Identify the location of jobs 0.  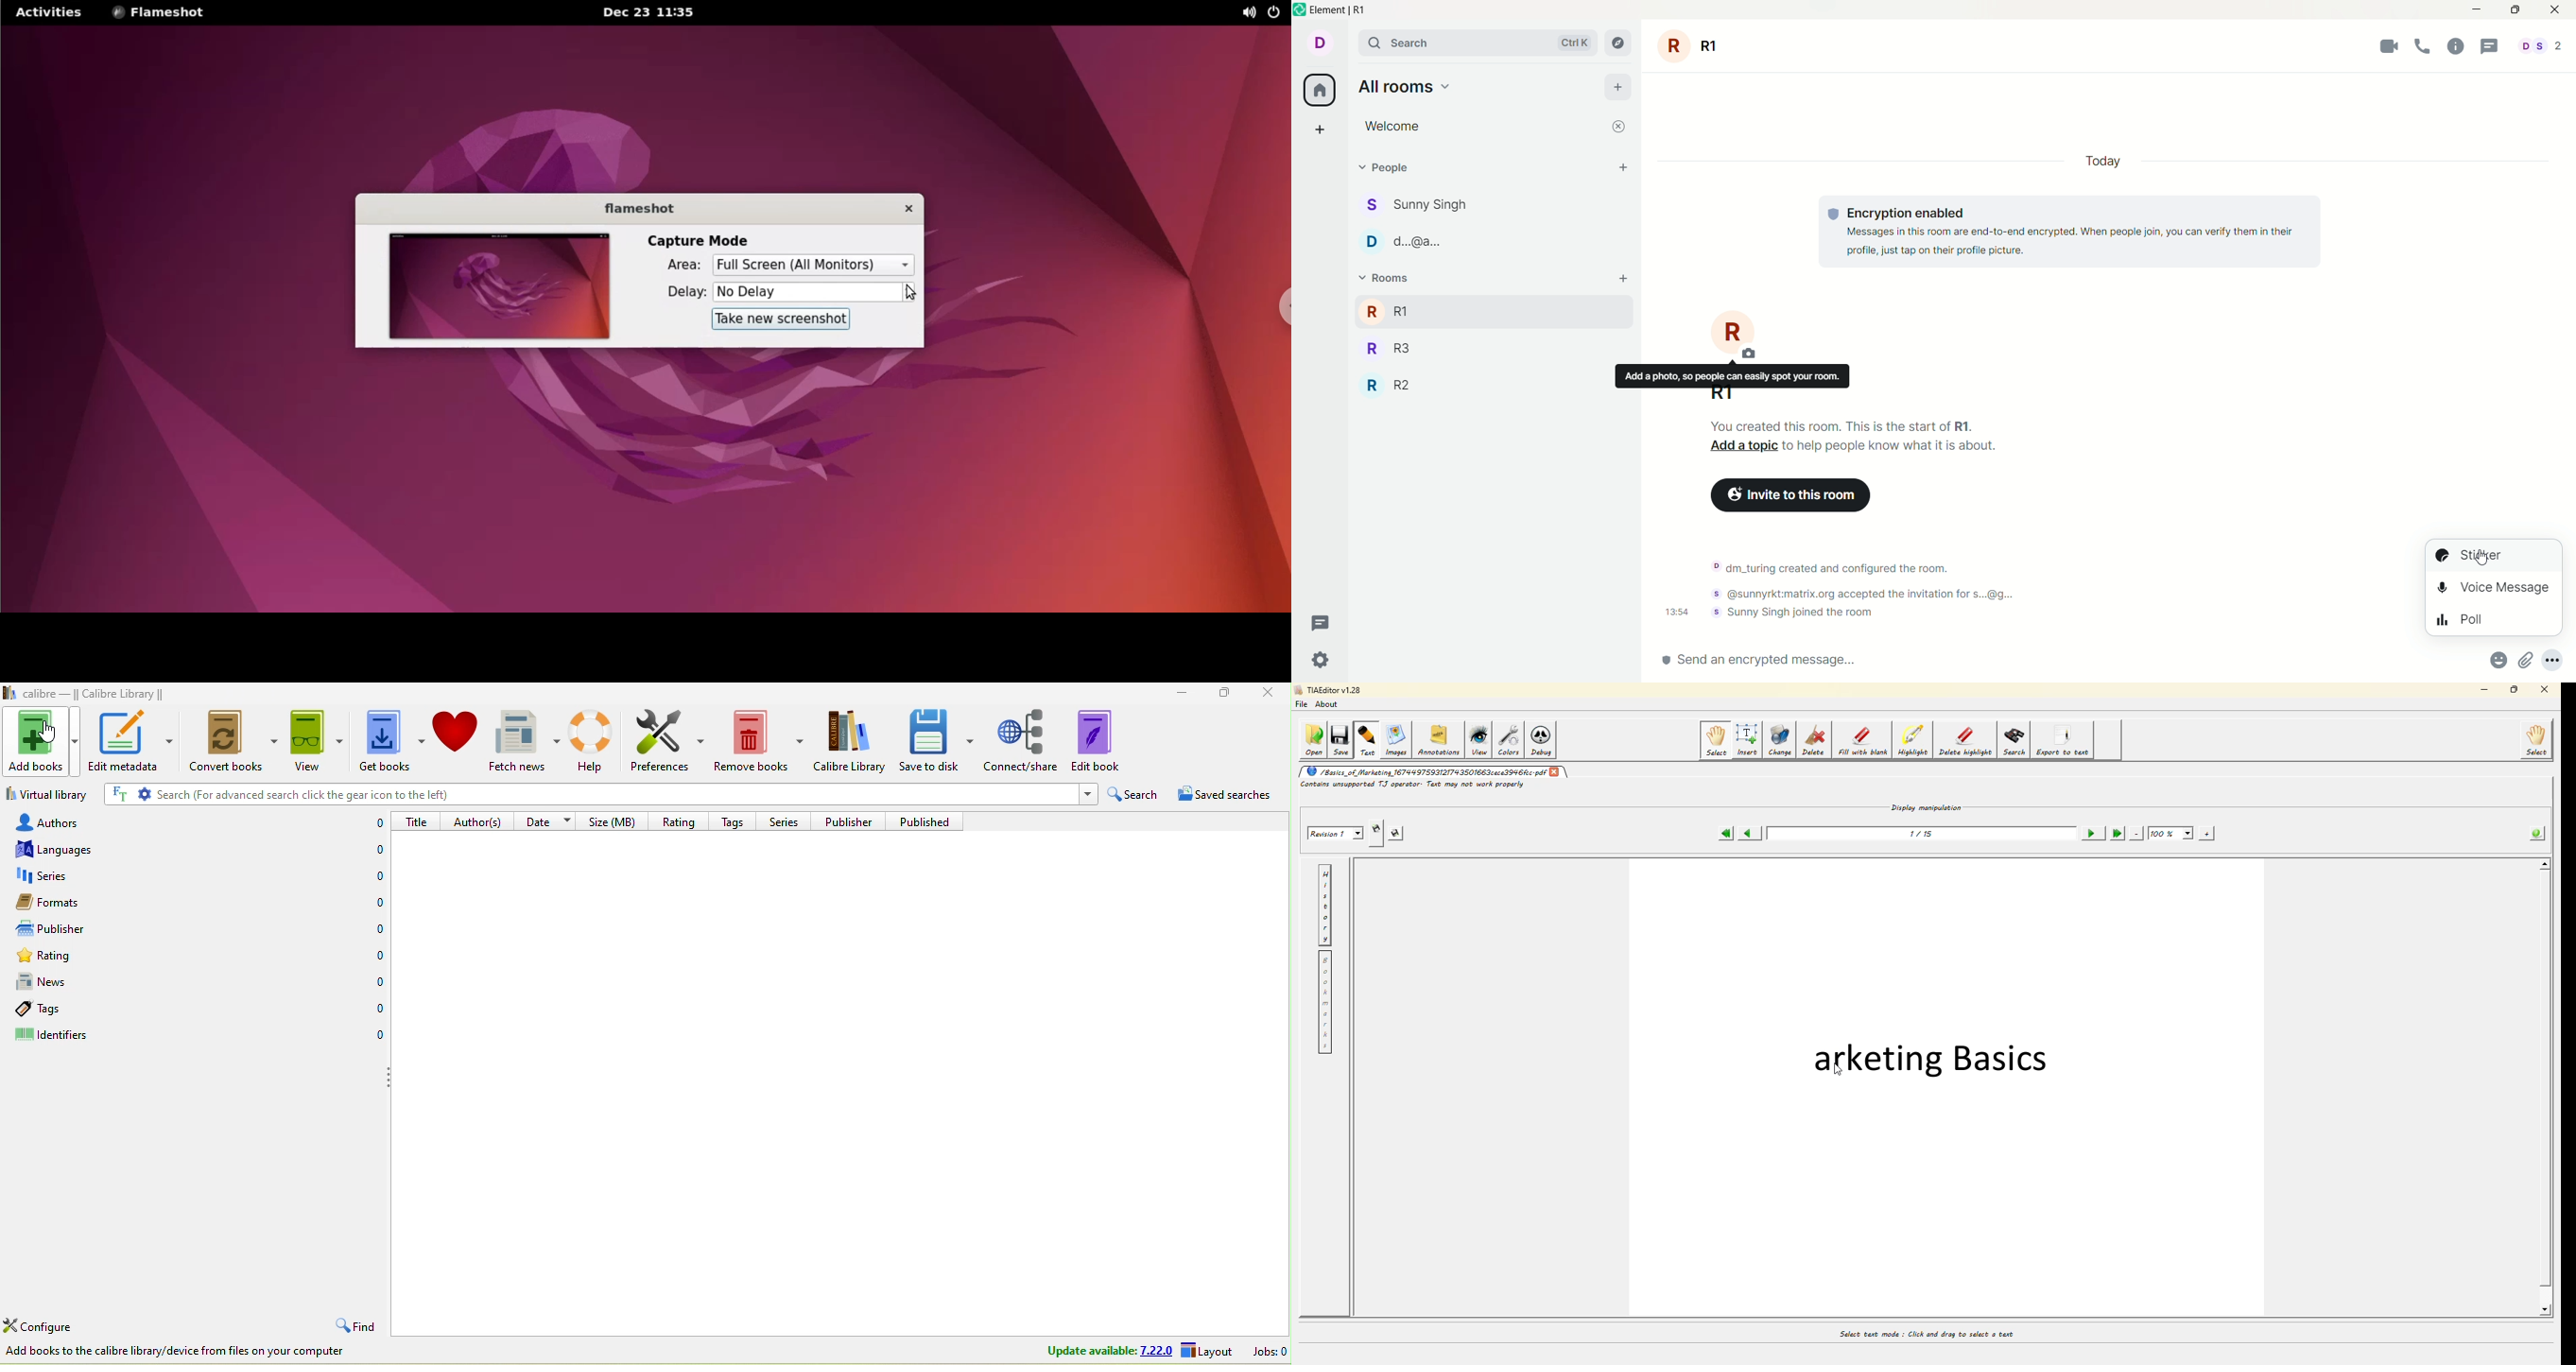
(1267, 1351).